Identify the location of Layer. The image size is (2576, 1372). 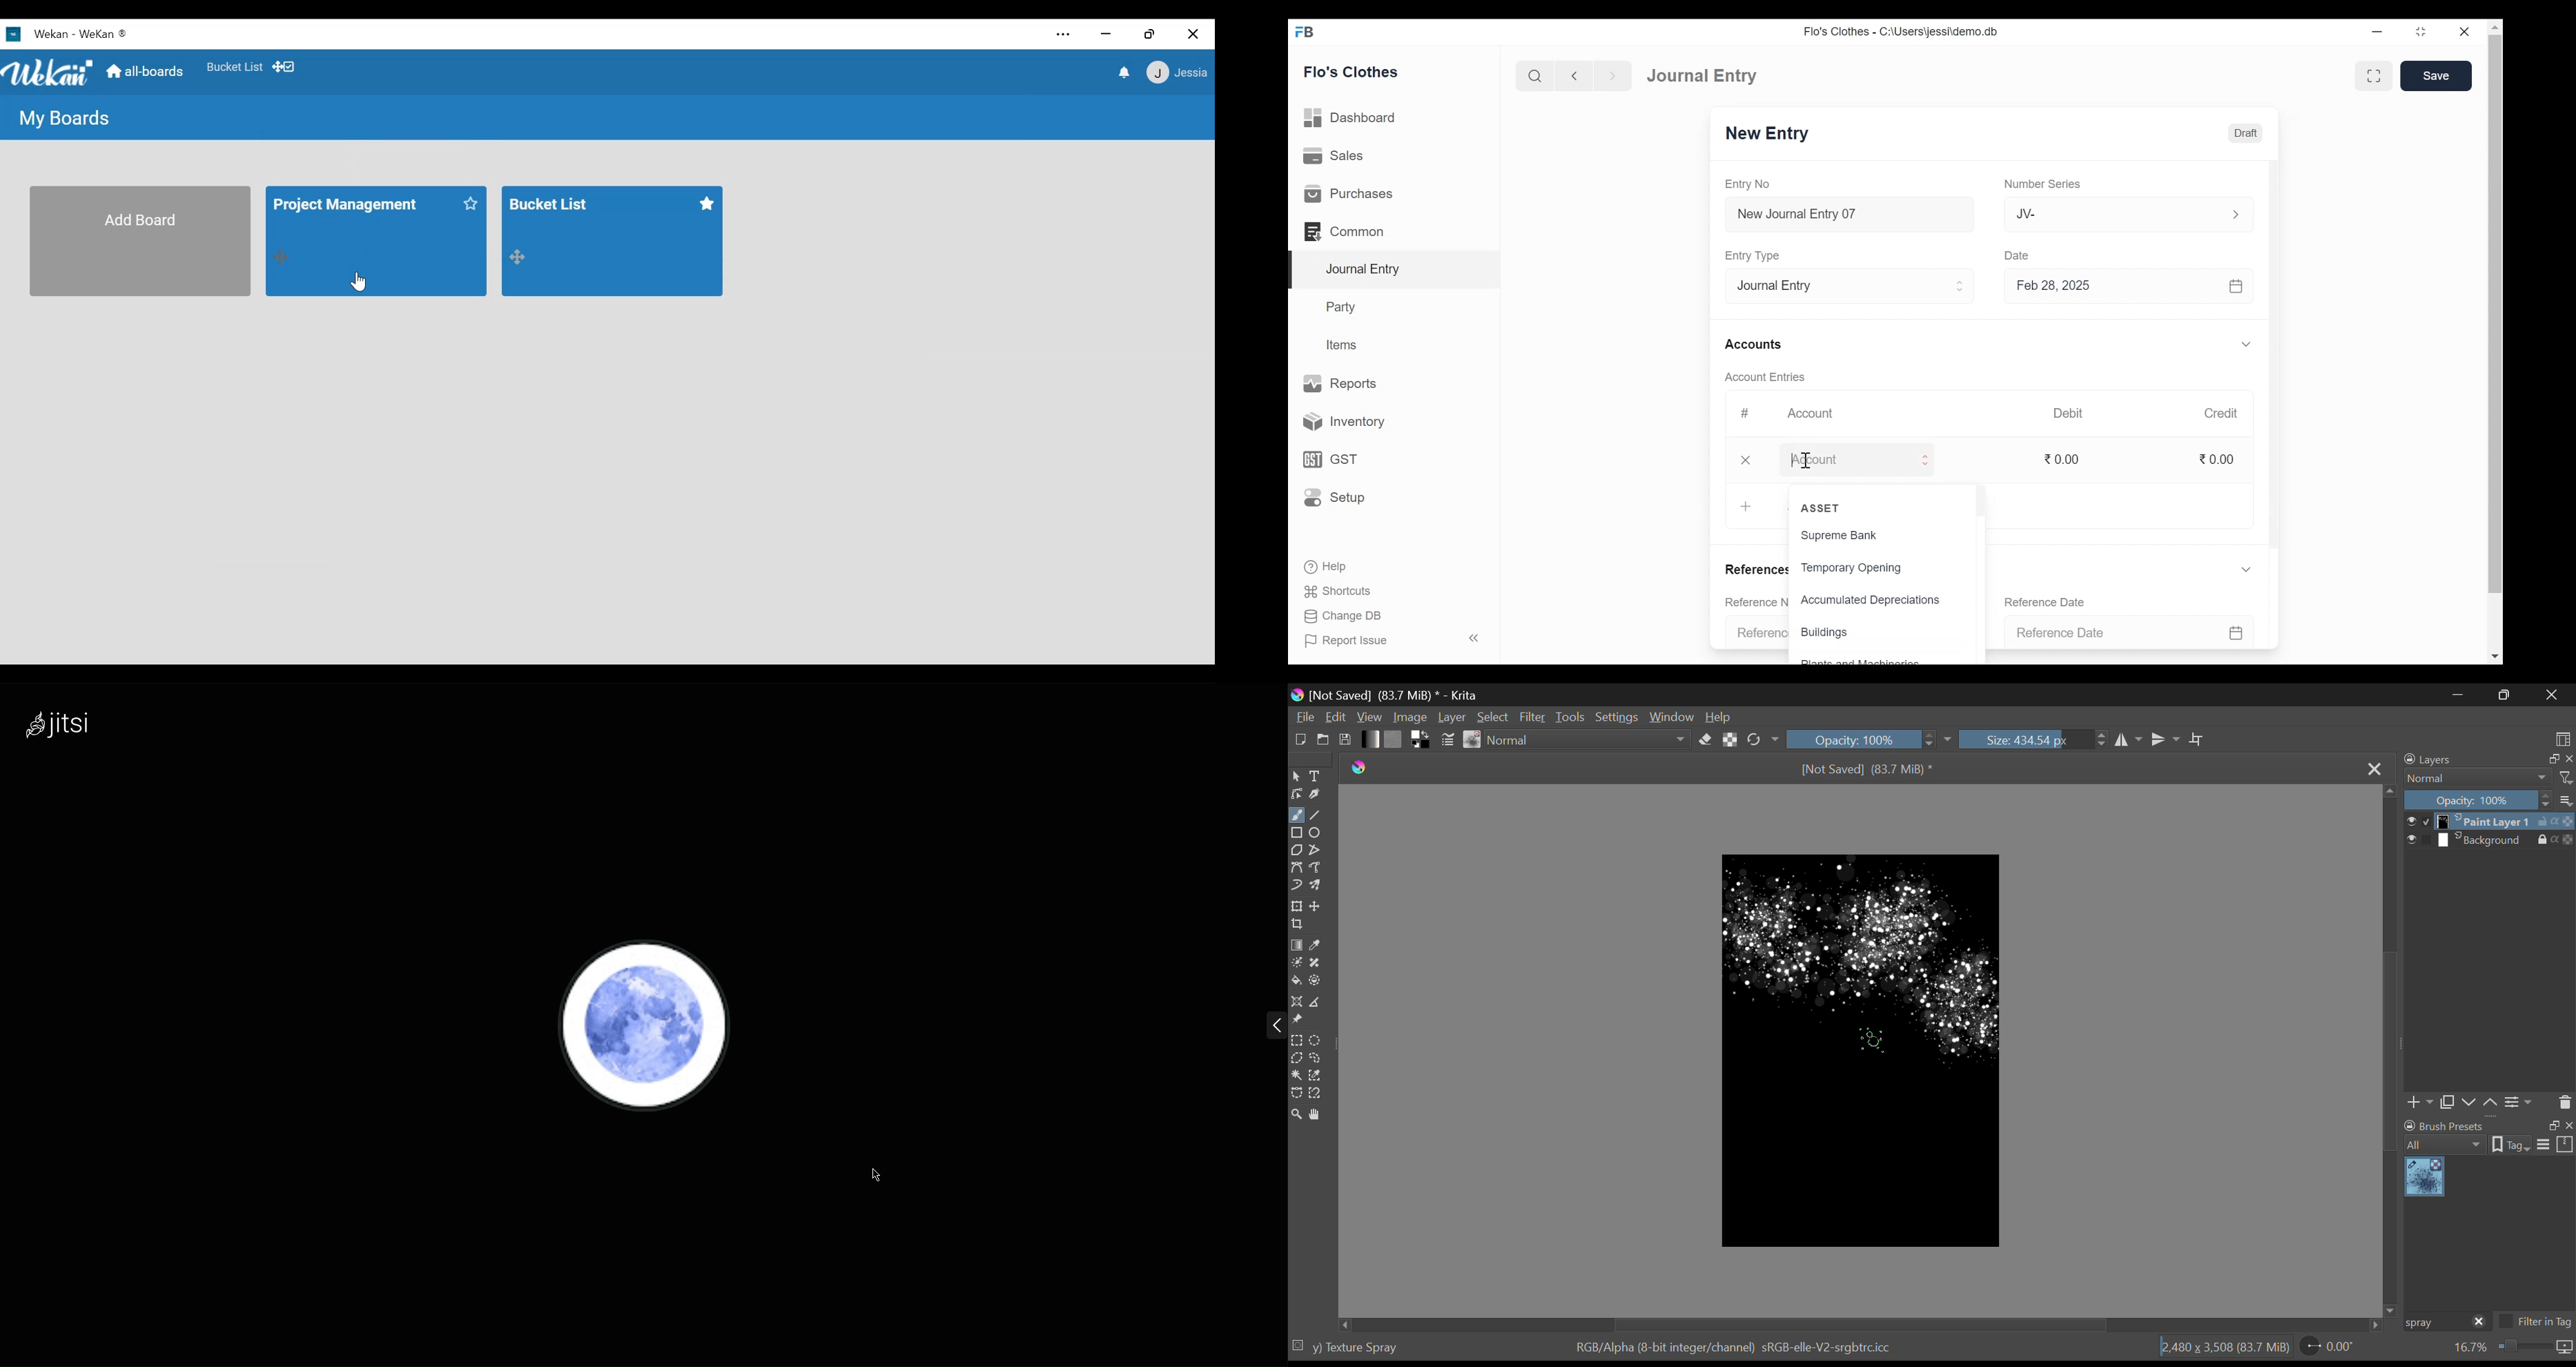
(1453, 716).